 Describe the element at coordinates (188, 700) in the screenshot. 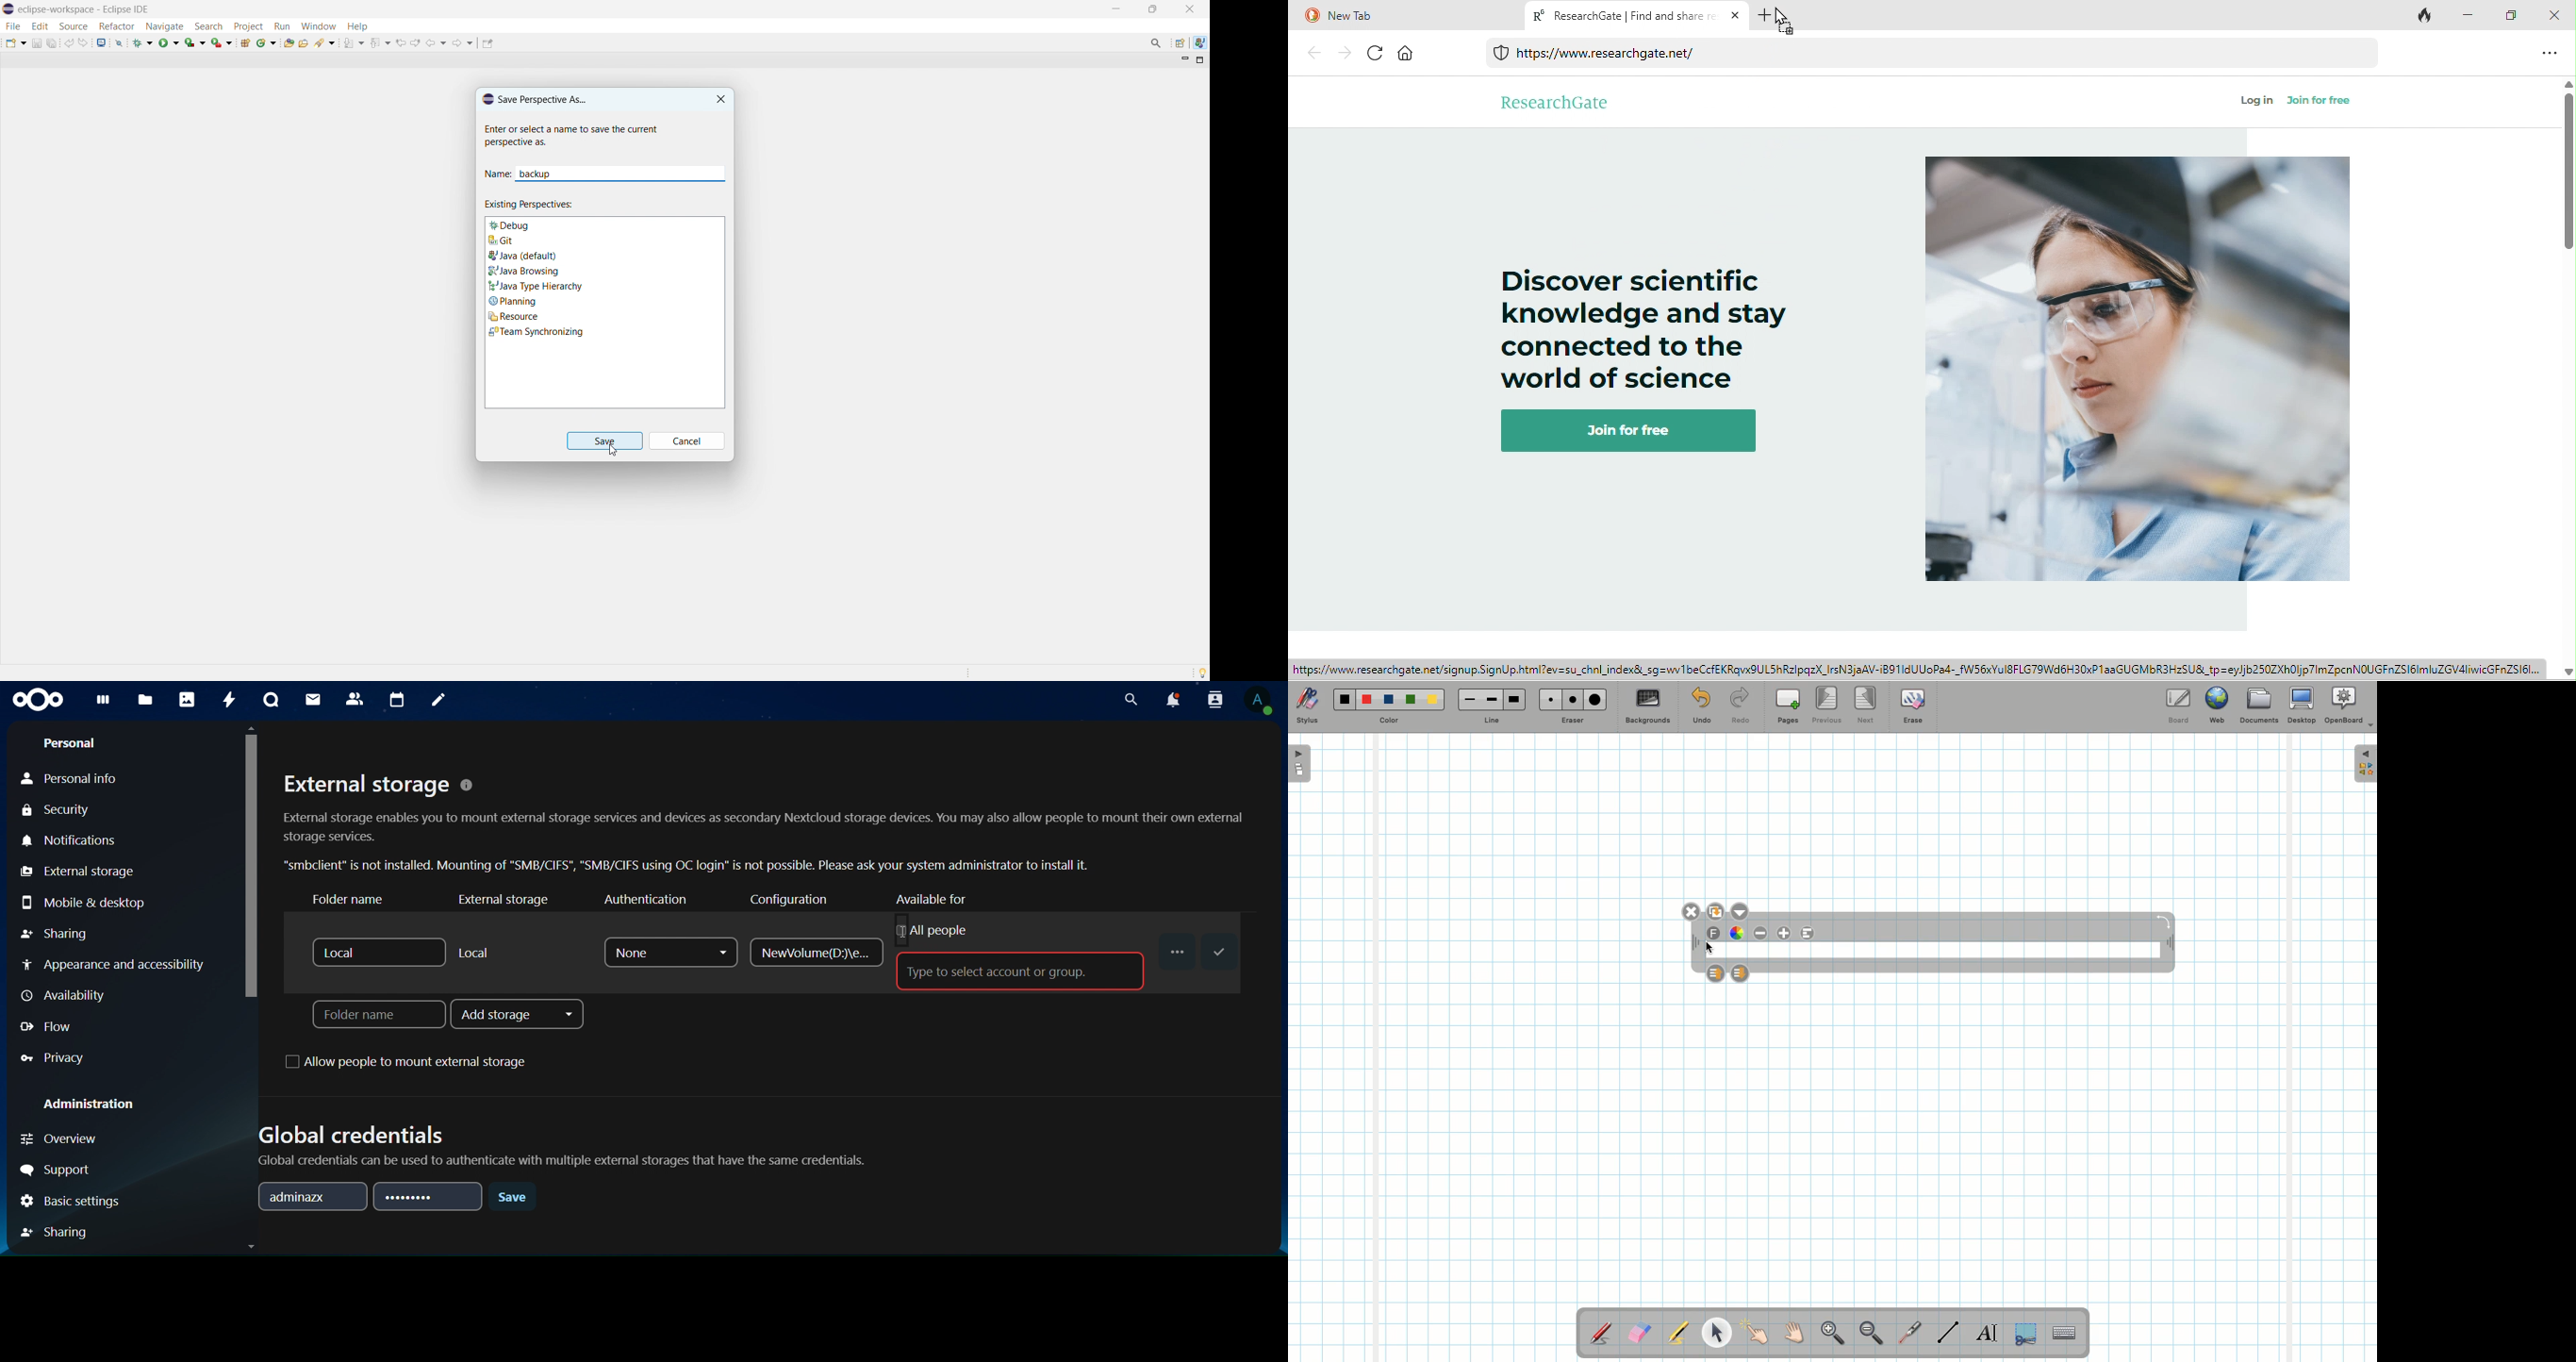

I see `photos` at that location.